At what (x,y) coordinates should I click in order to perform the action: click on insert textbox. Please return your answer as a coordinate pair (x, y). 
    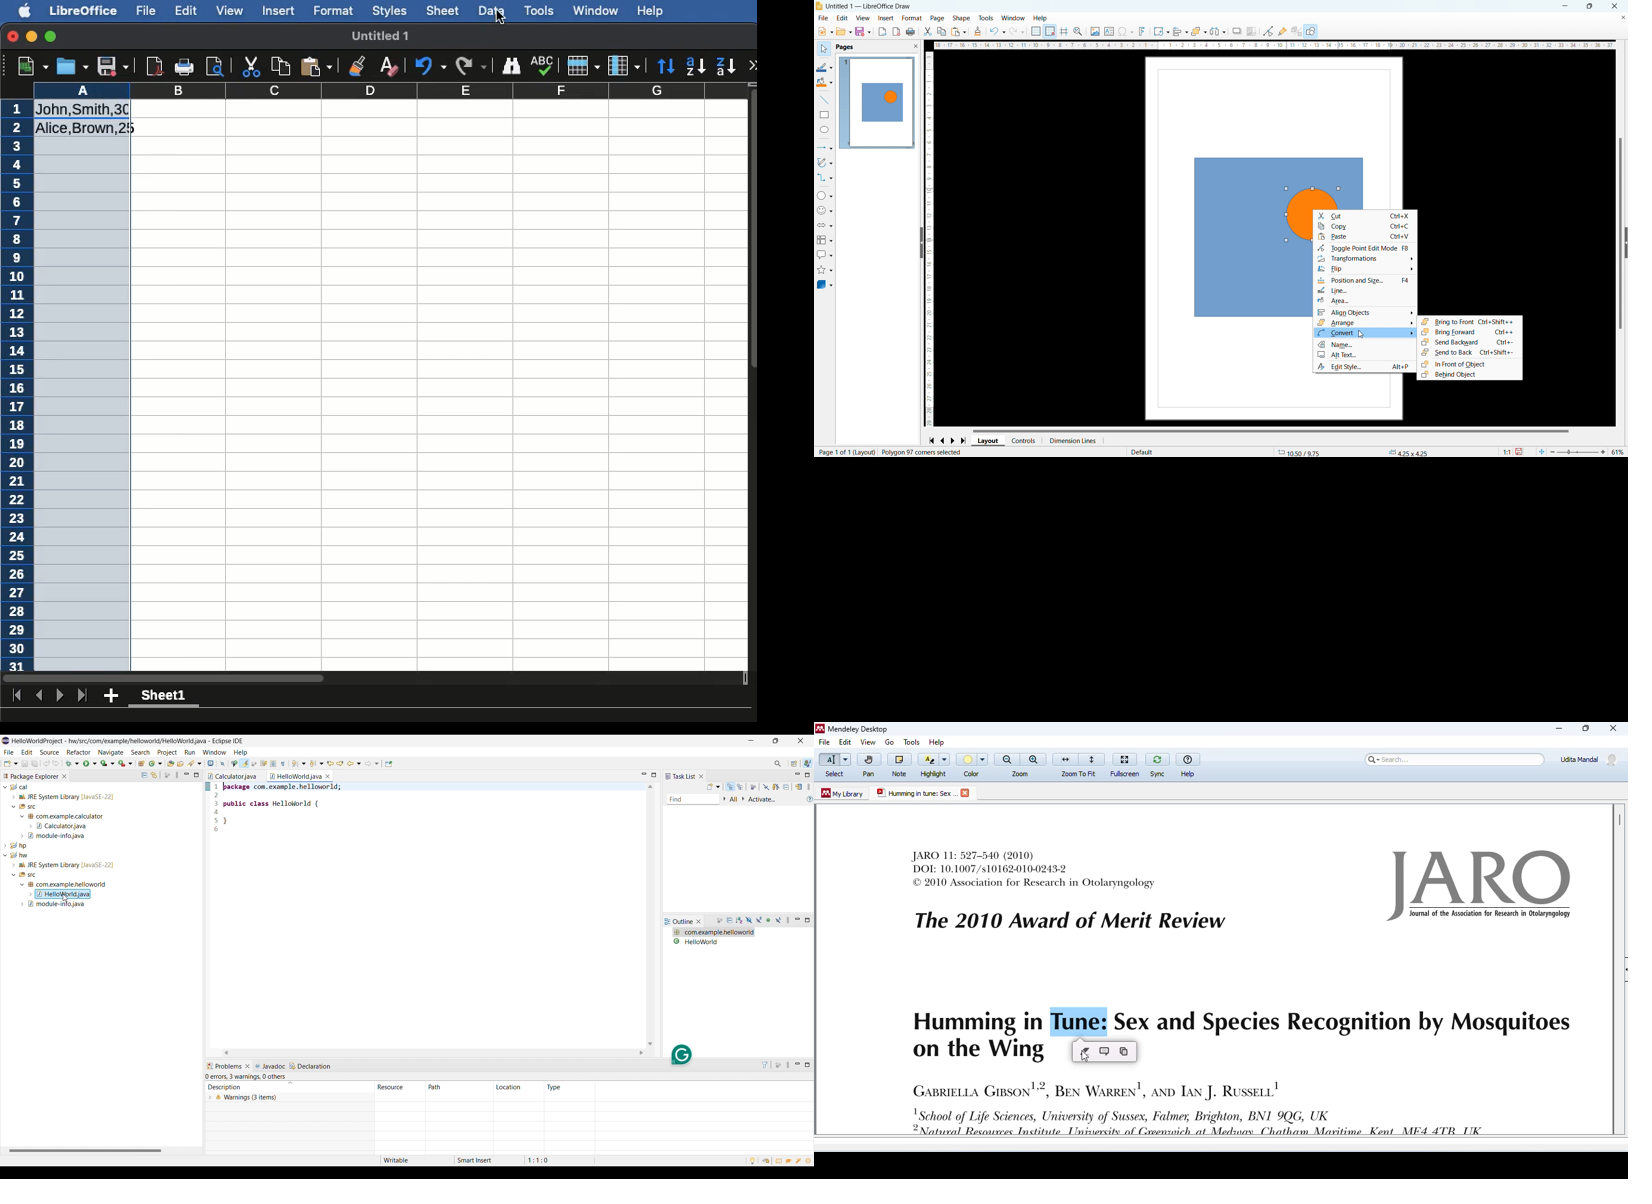
    Looking at the image, I should click on (1109, 32).